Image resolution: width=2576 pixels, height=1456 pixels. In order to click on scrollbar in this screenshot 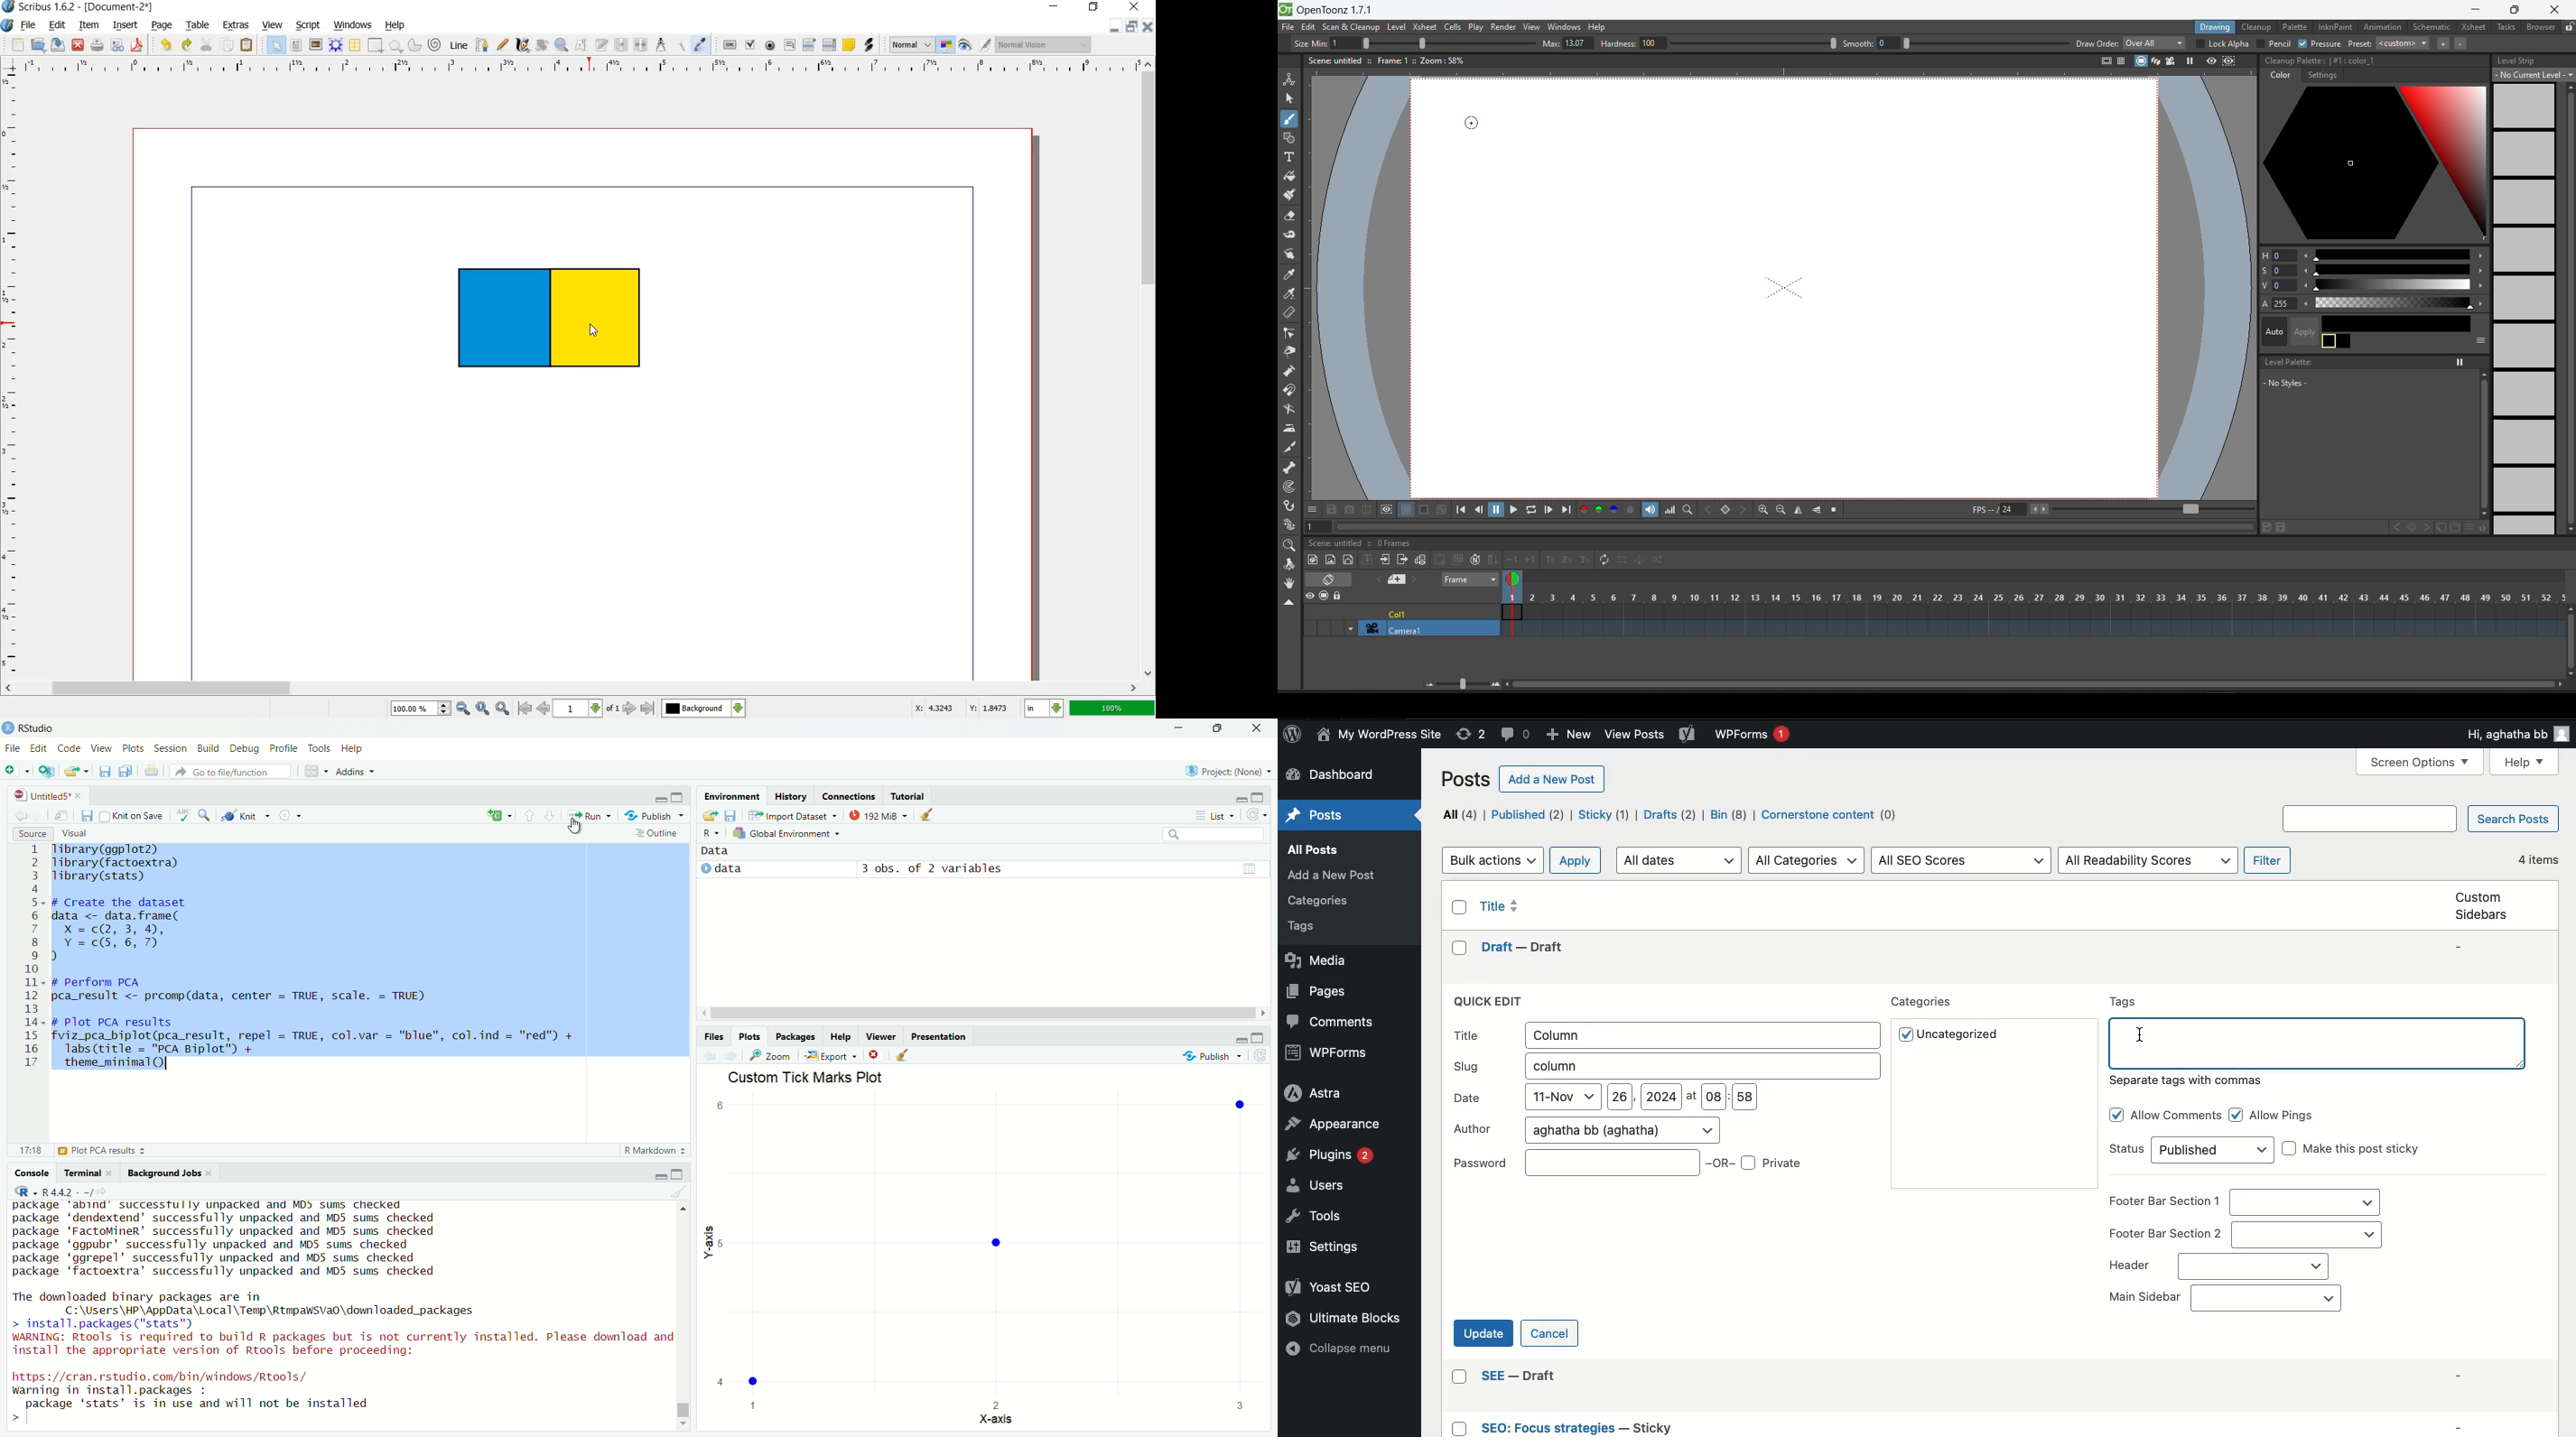, I will do `click(1150, 374)`.